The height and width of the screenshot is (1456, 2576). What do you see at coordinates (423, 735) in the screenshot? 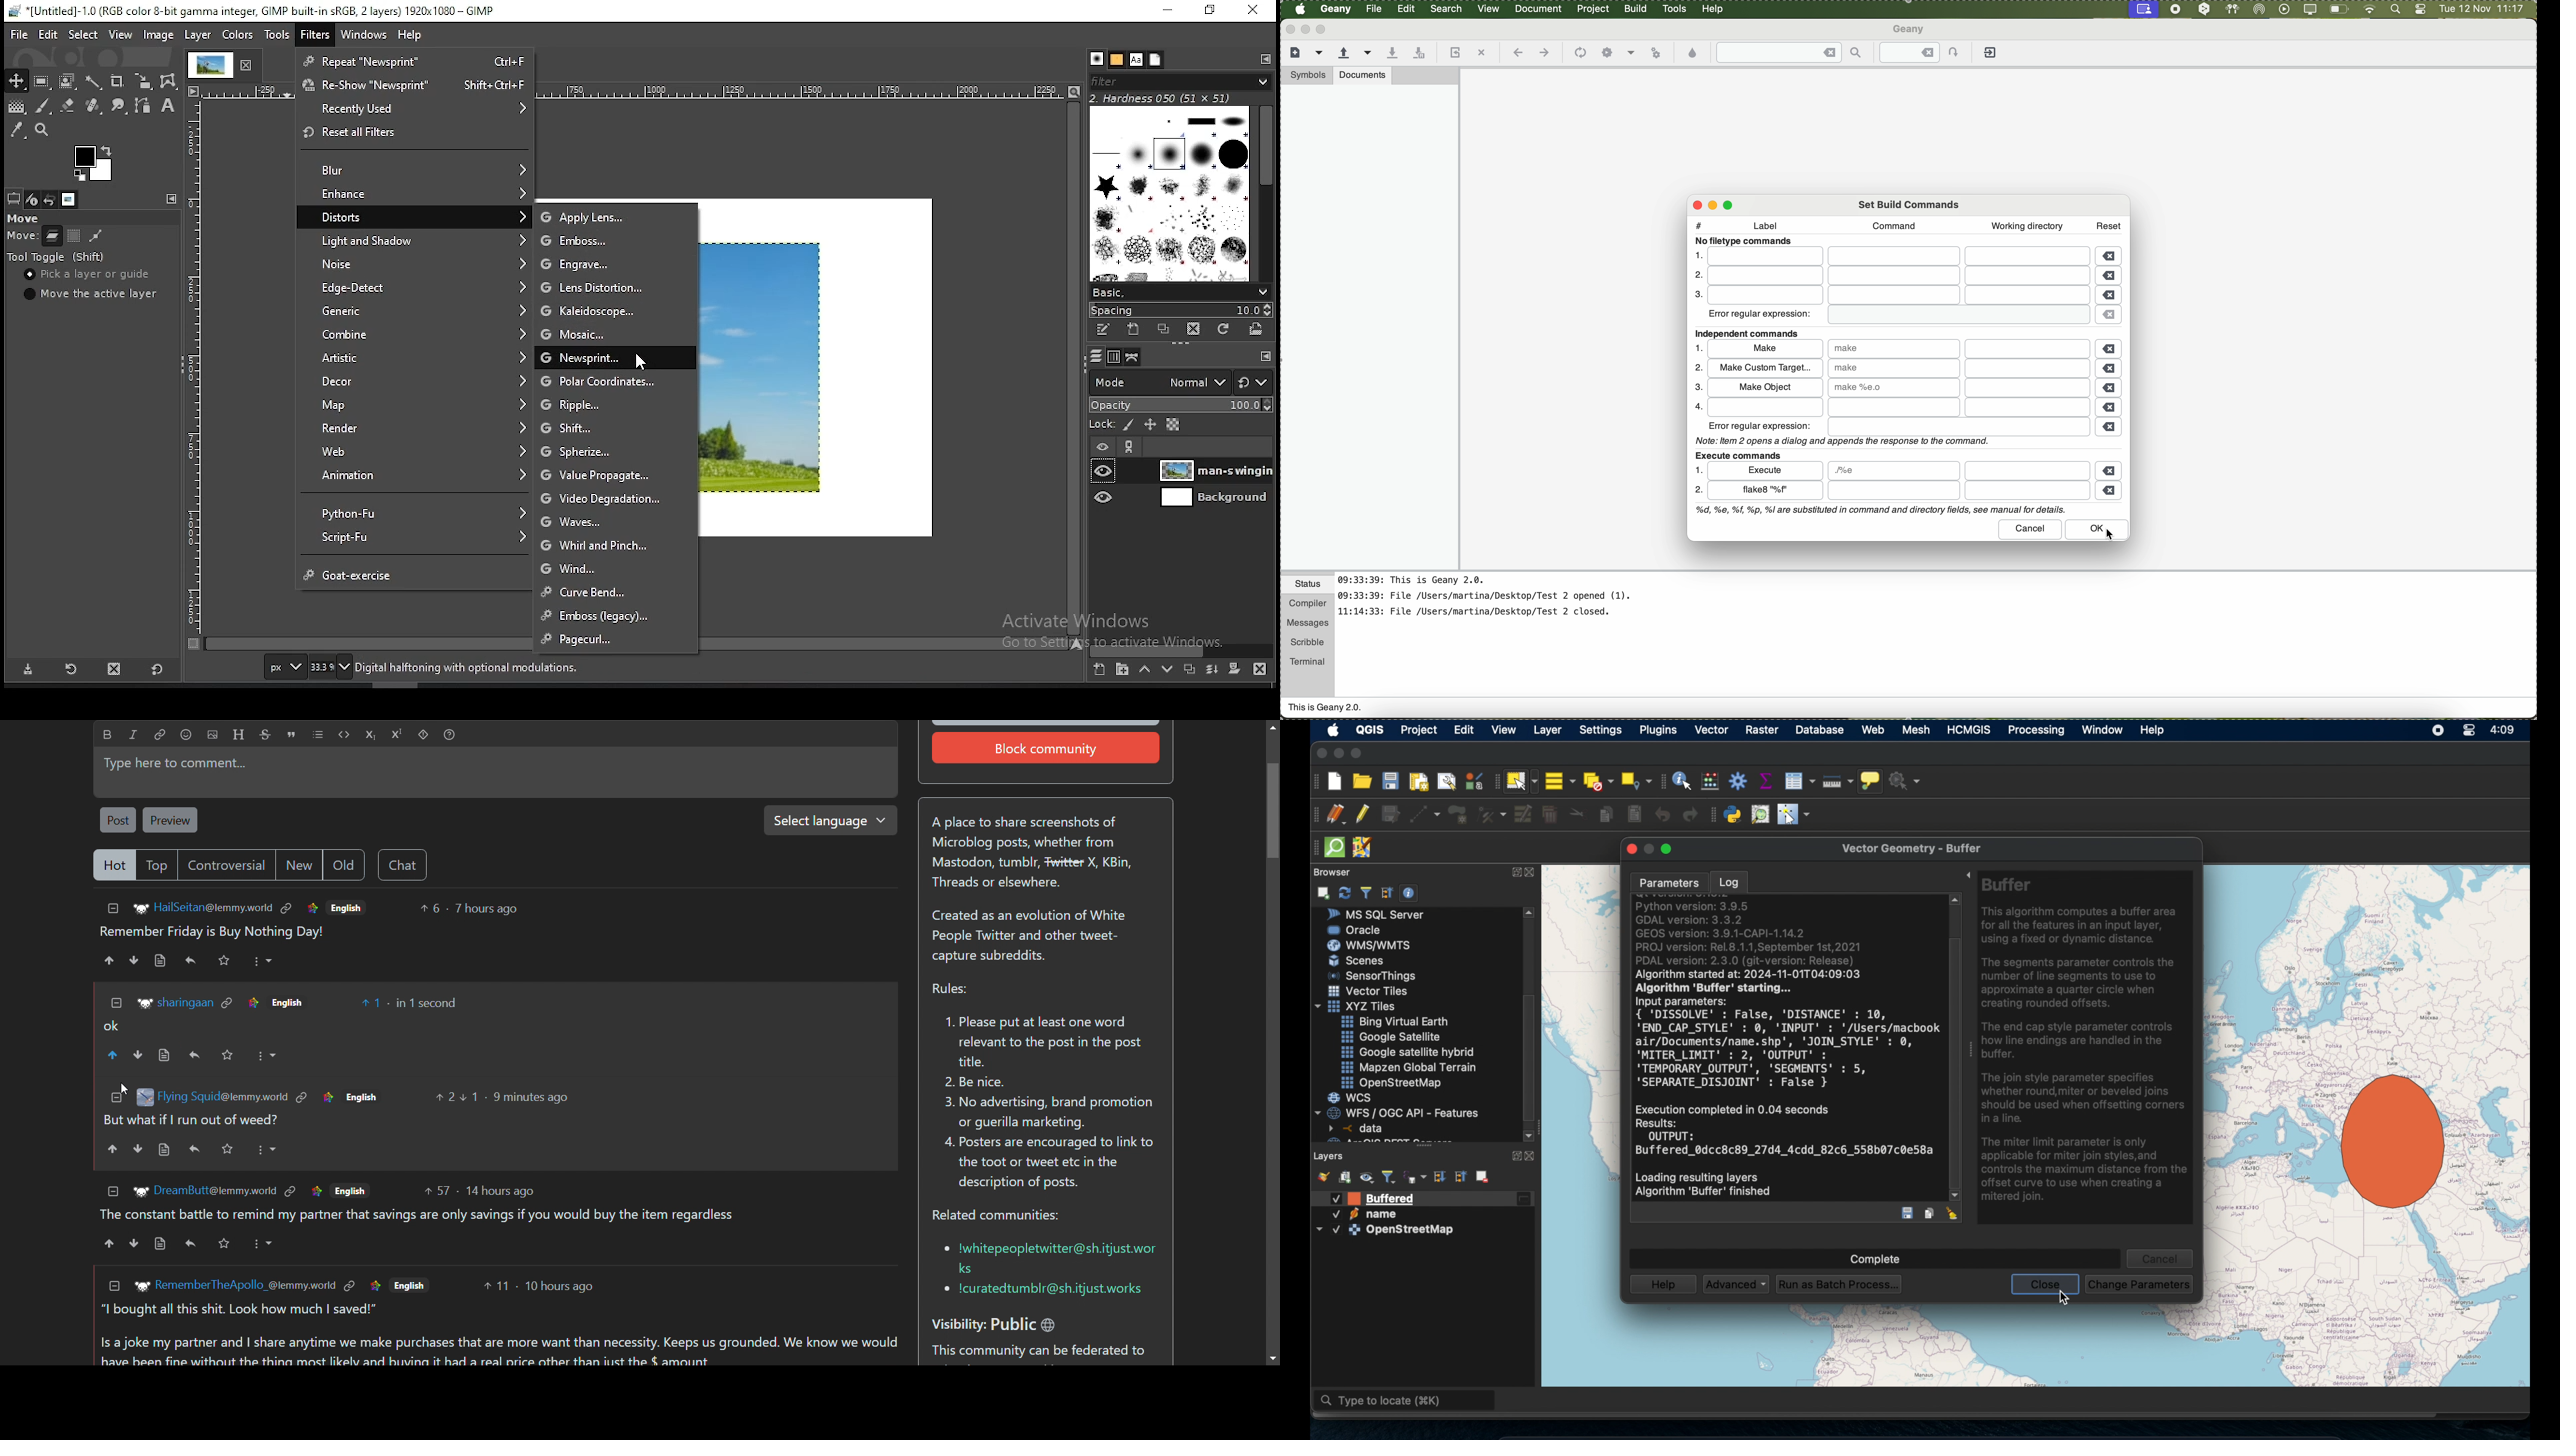
I see `spoiler` at bounding box center [423, 735].